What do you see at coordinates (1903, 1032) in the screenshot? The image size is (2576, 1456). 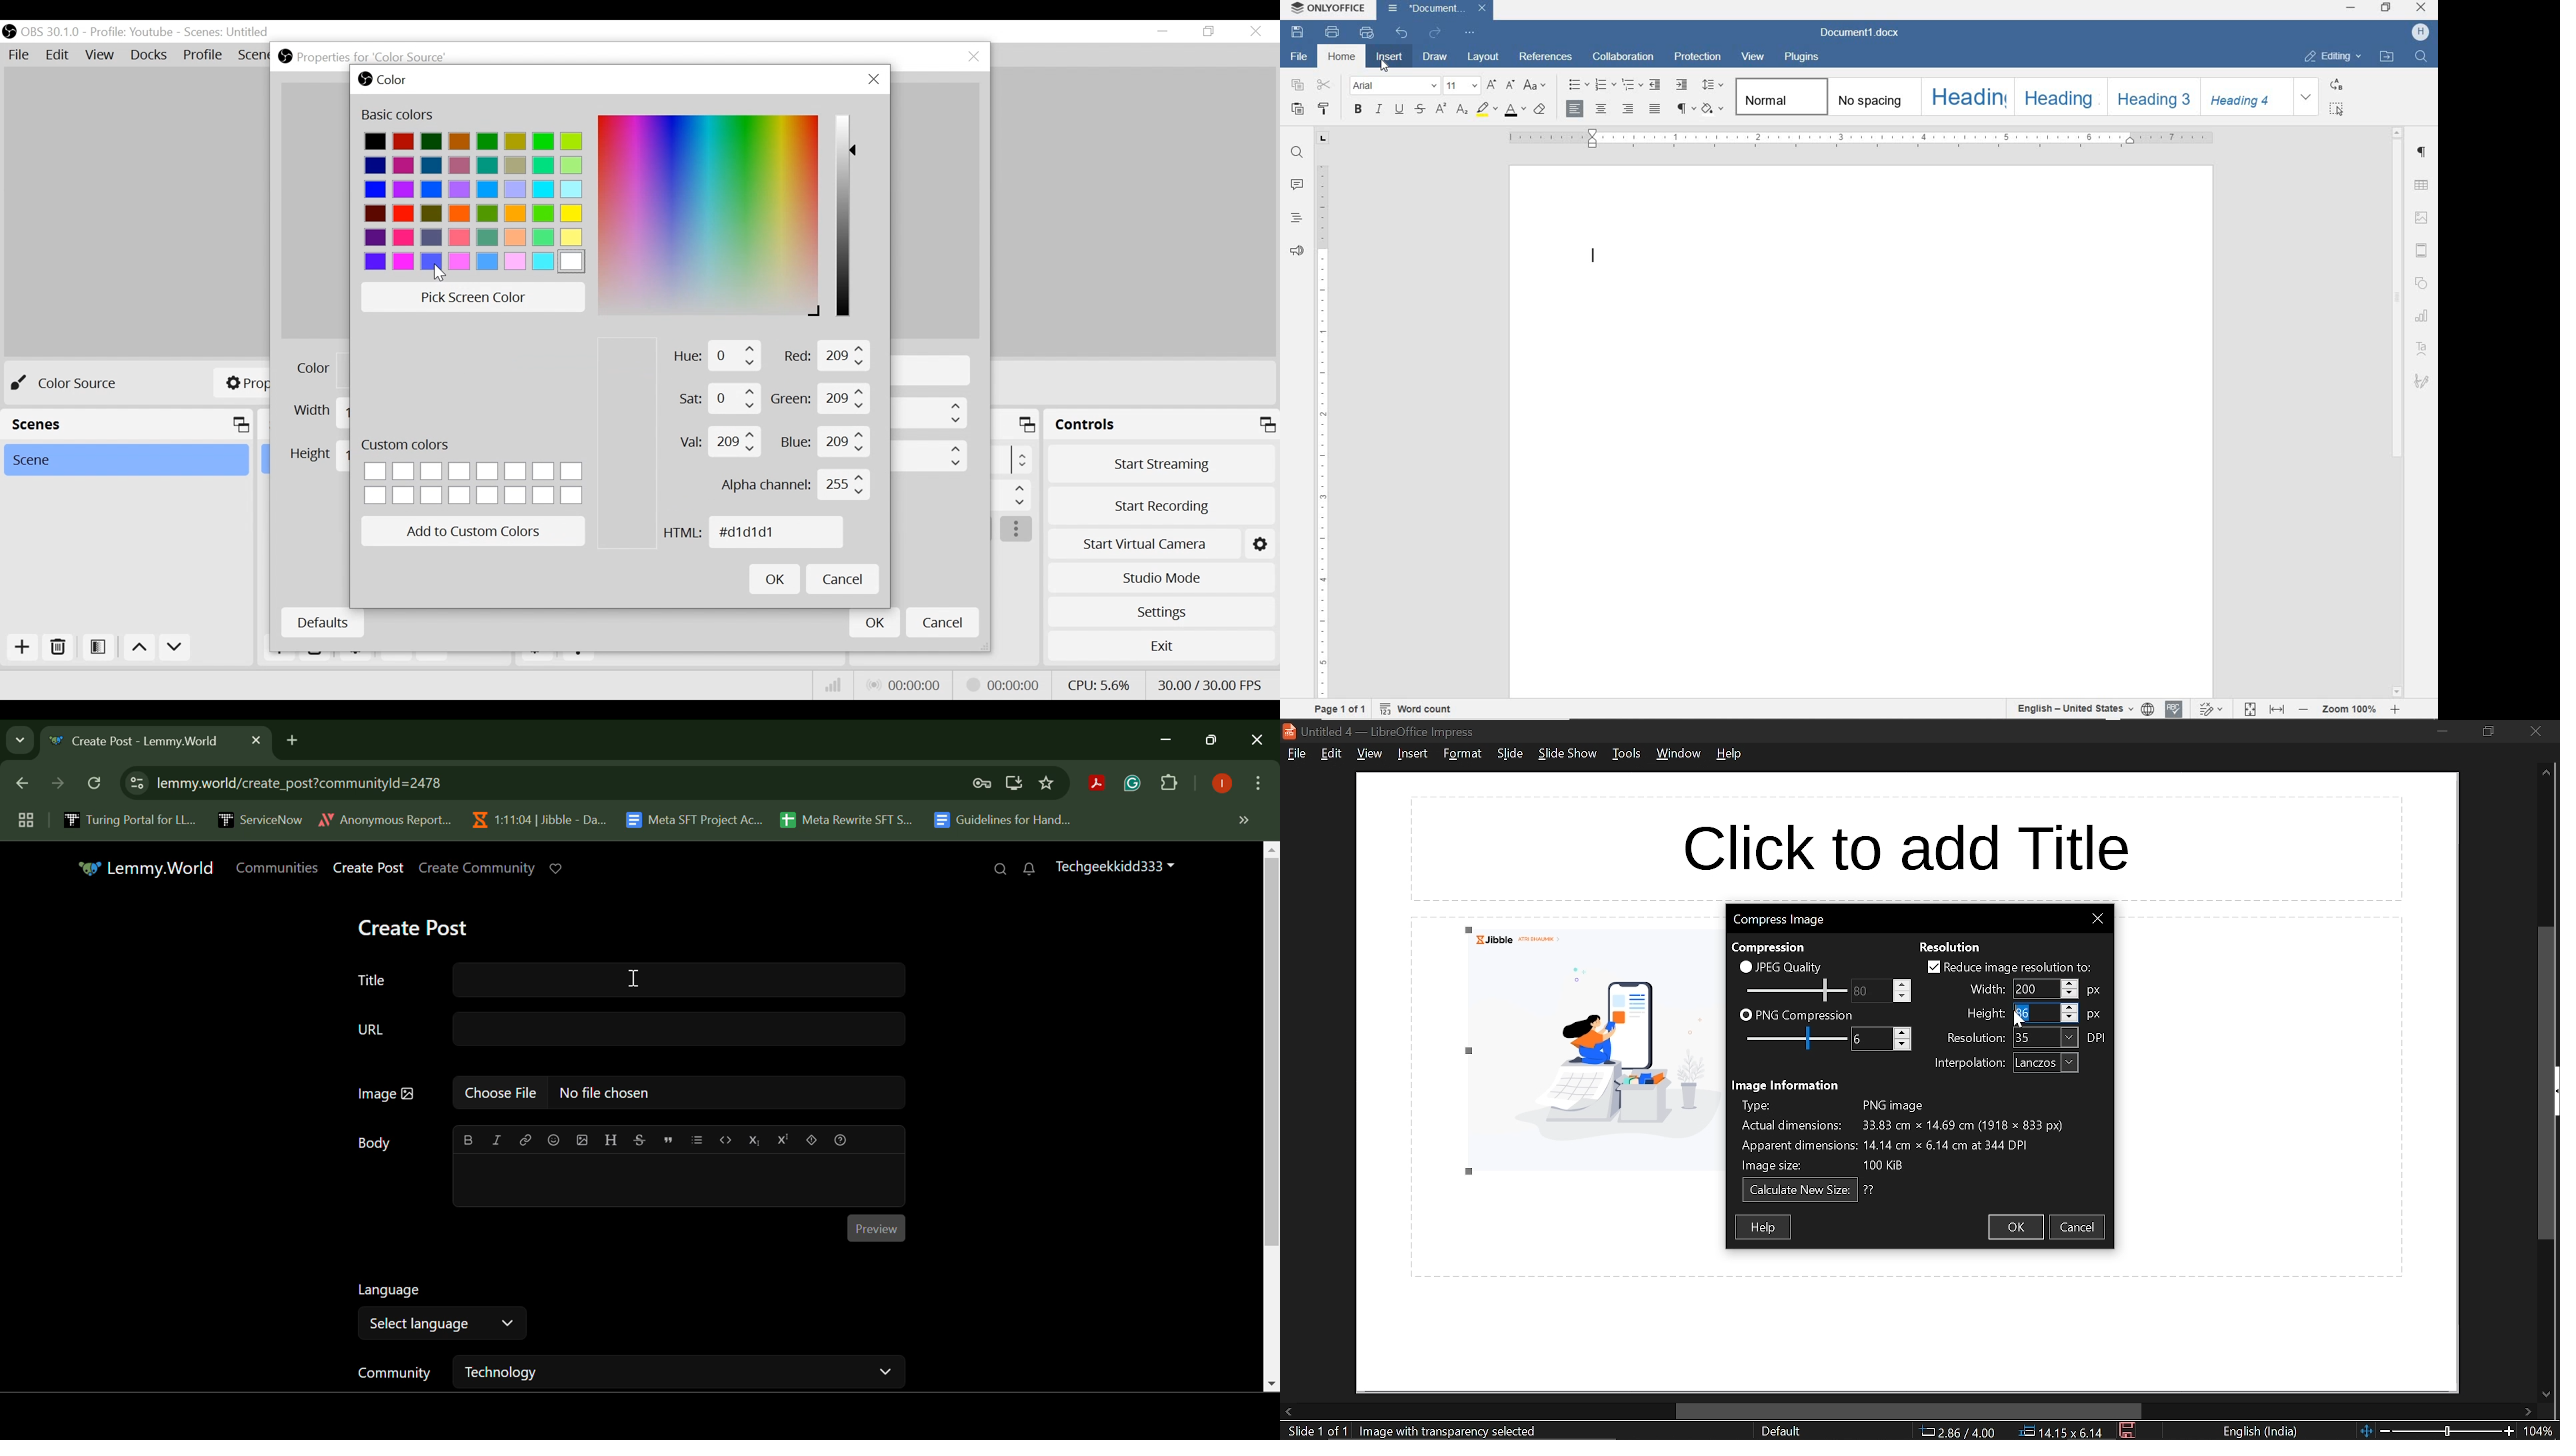 I see `increase png compression` at bounding box center [1903, 1032].